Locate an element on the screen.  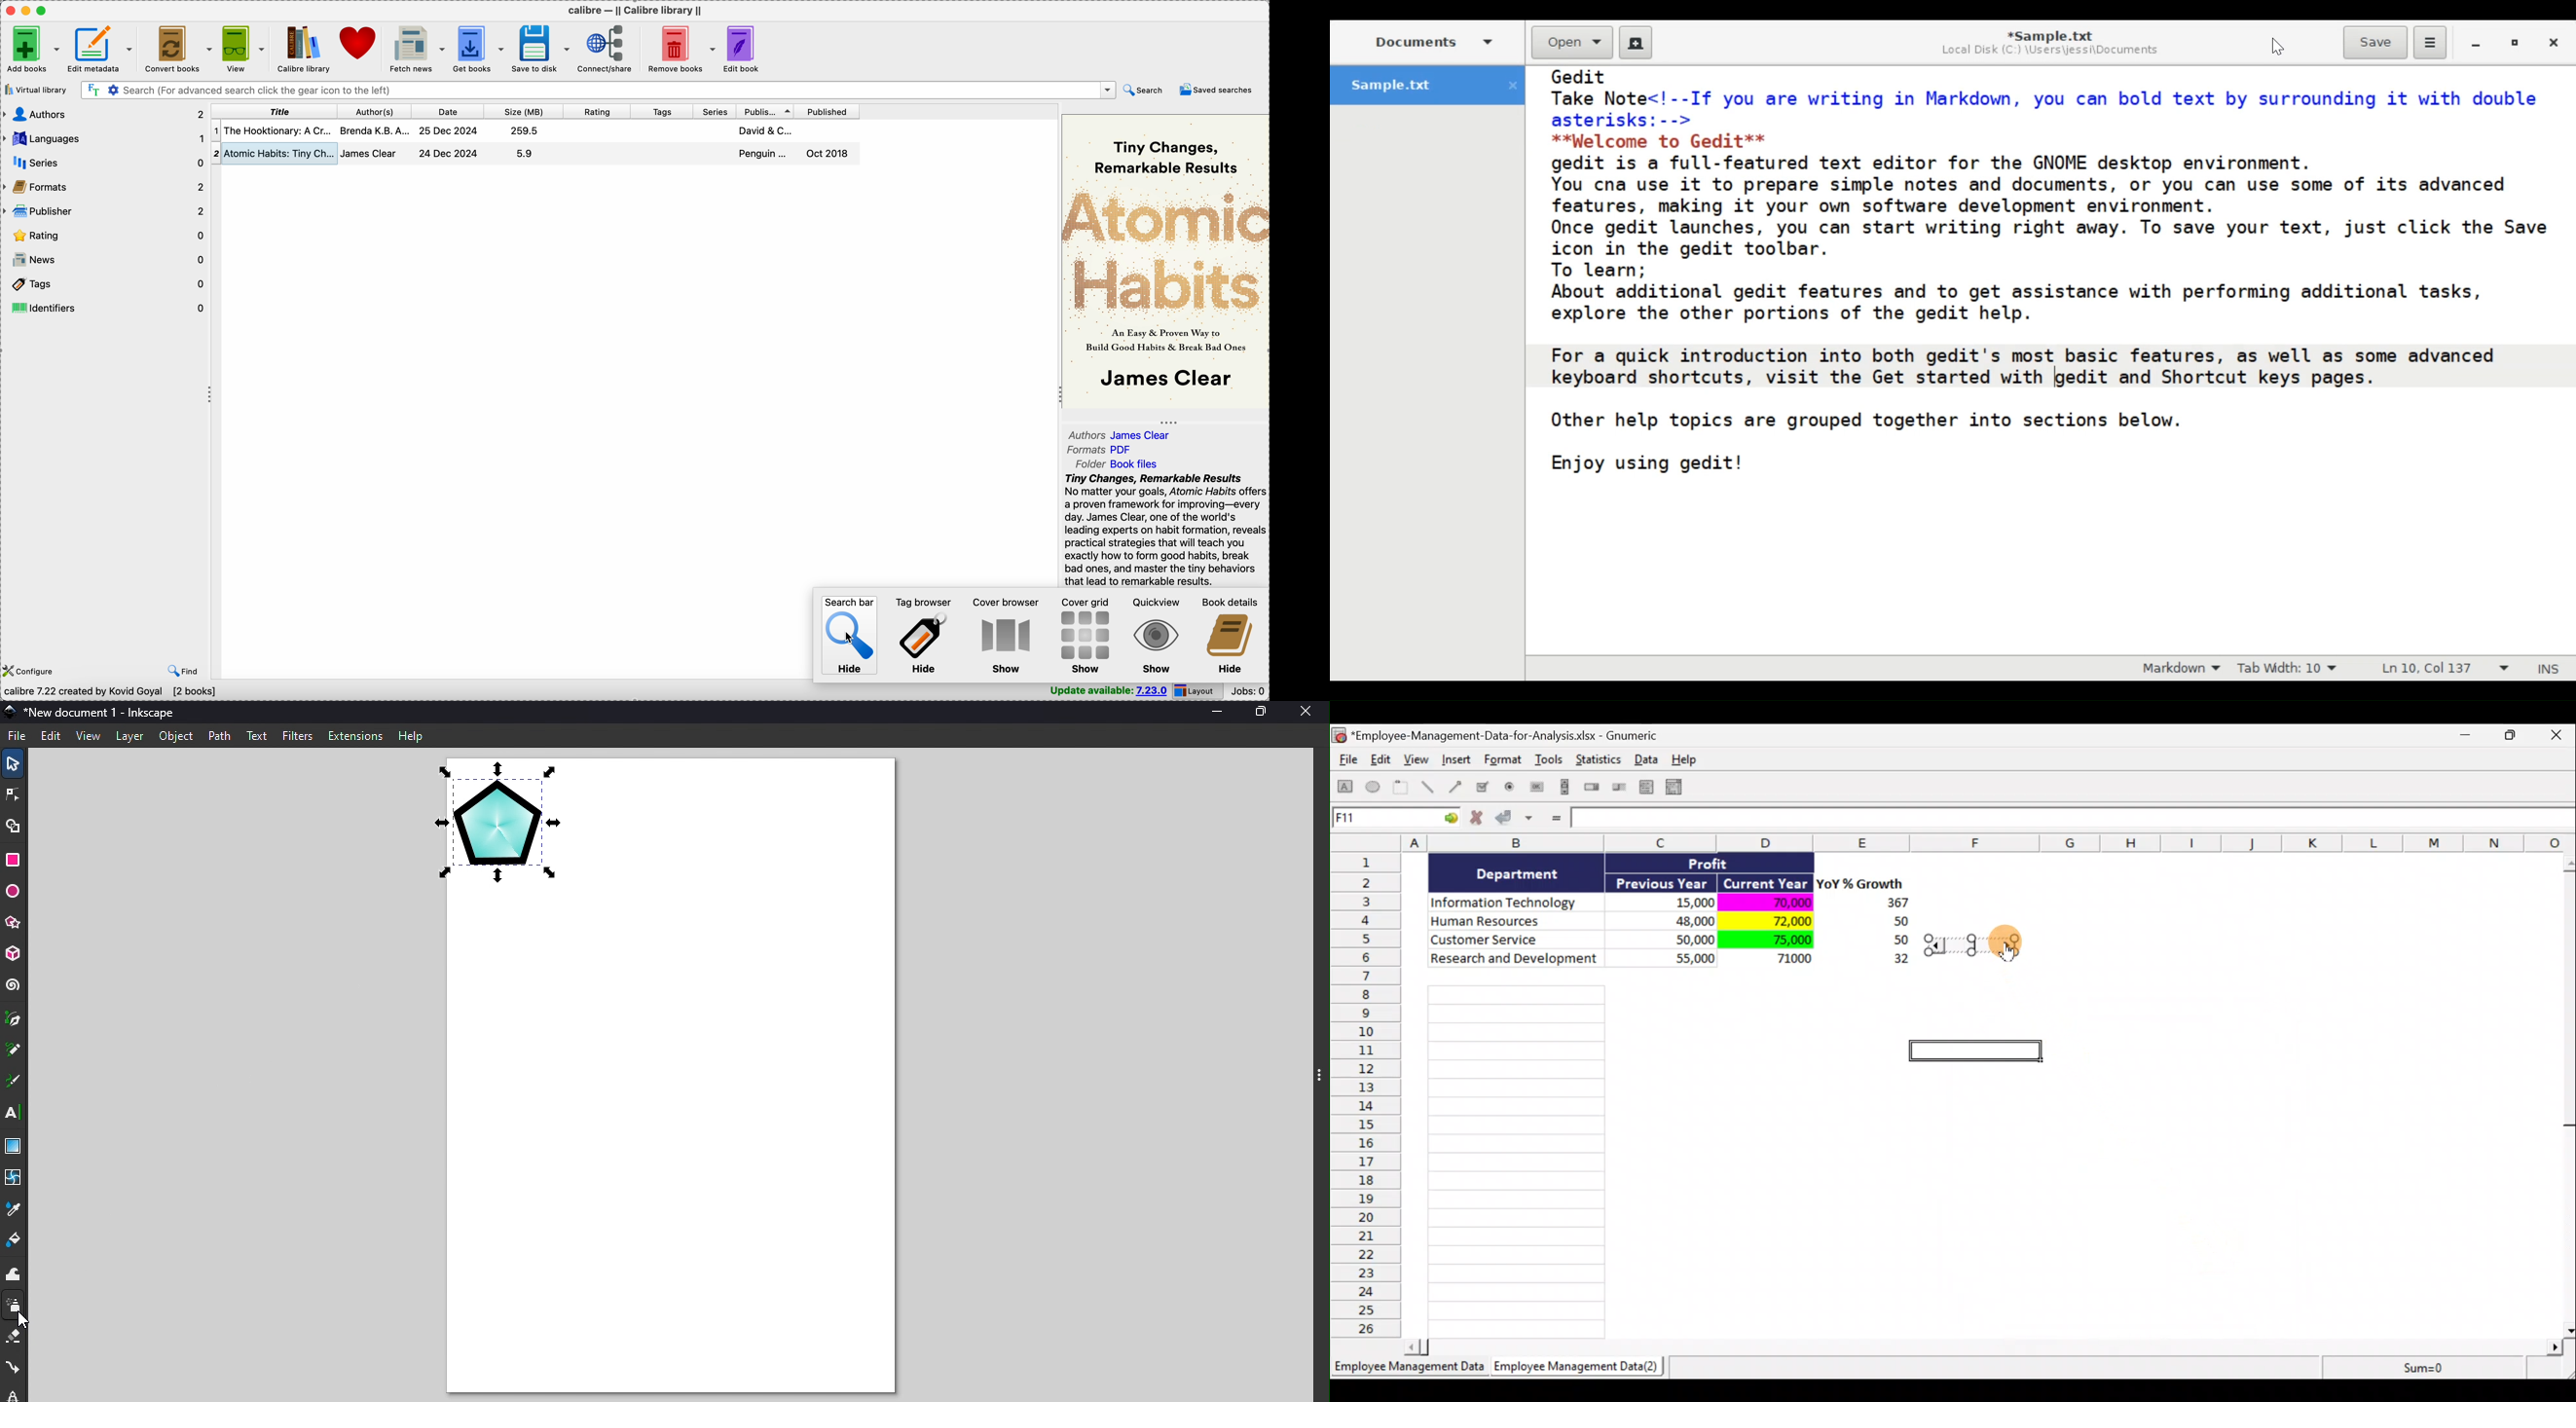
authors is located at coordinates (104, 116).